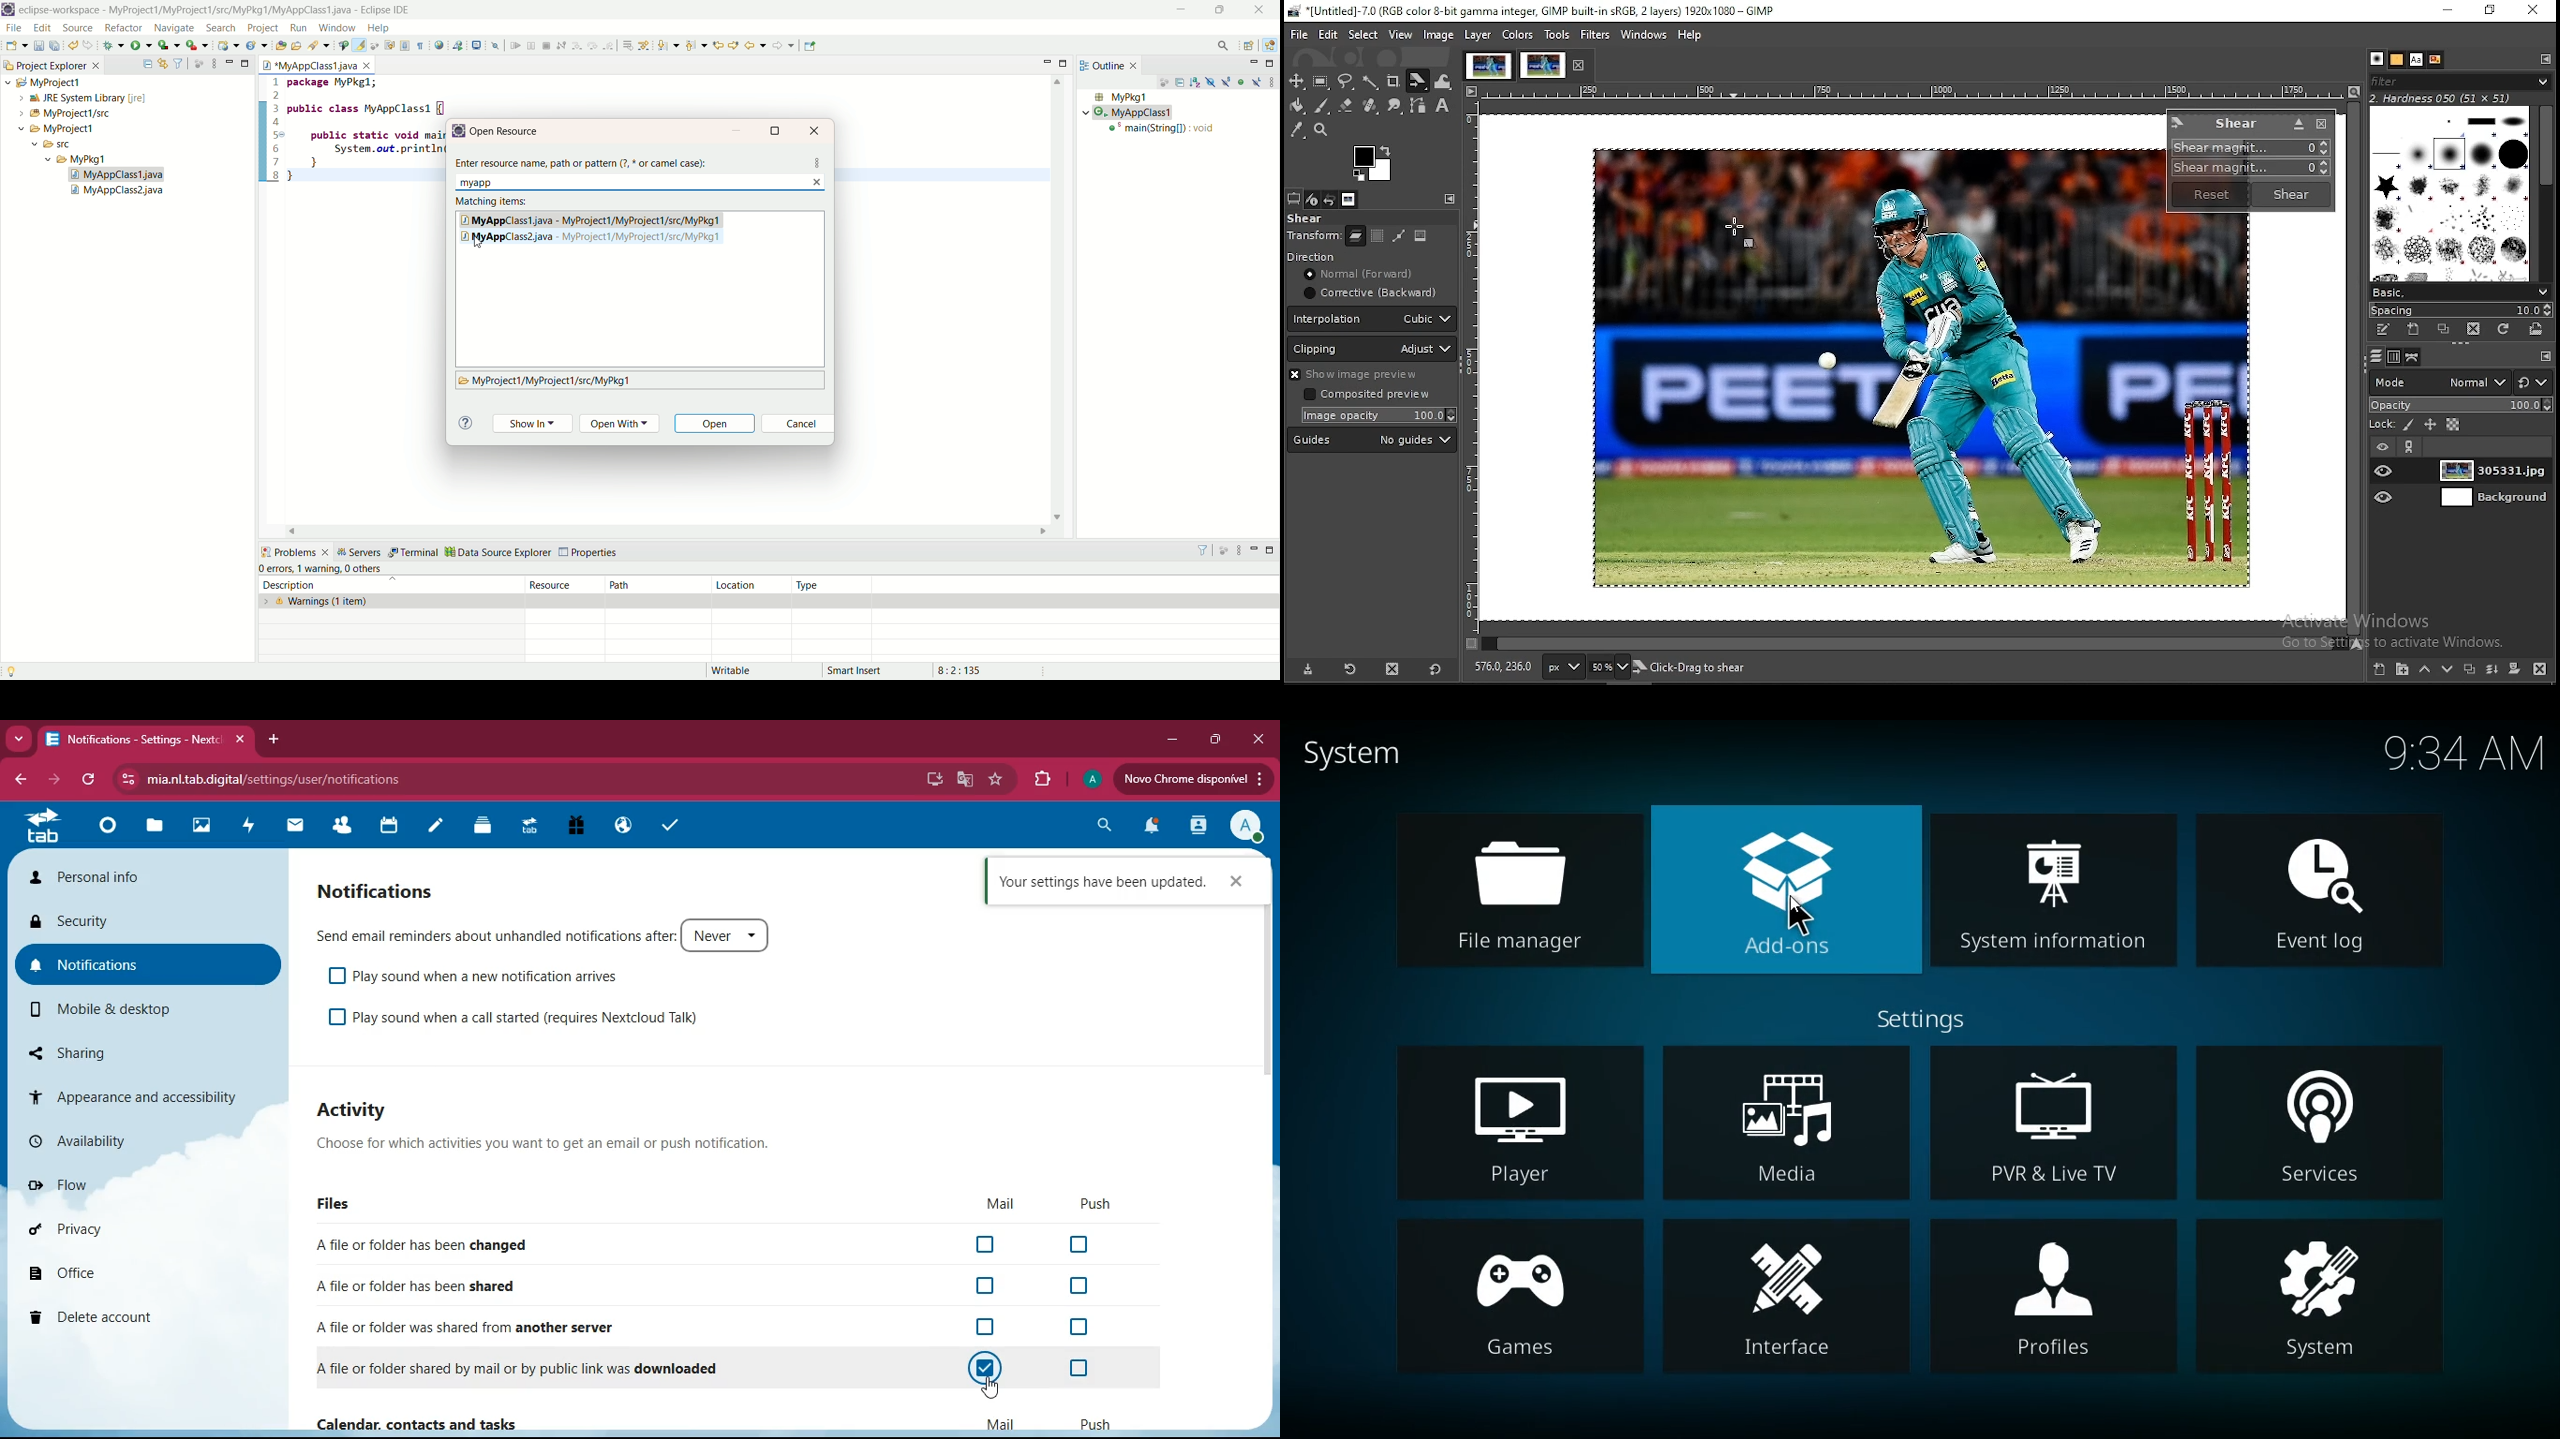  Describe the element at coordinates (338, 827) in the screenshot. I see `friends` at that location.